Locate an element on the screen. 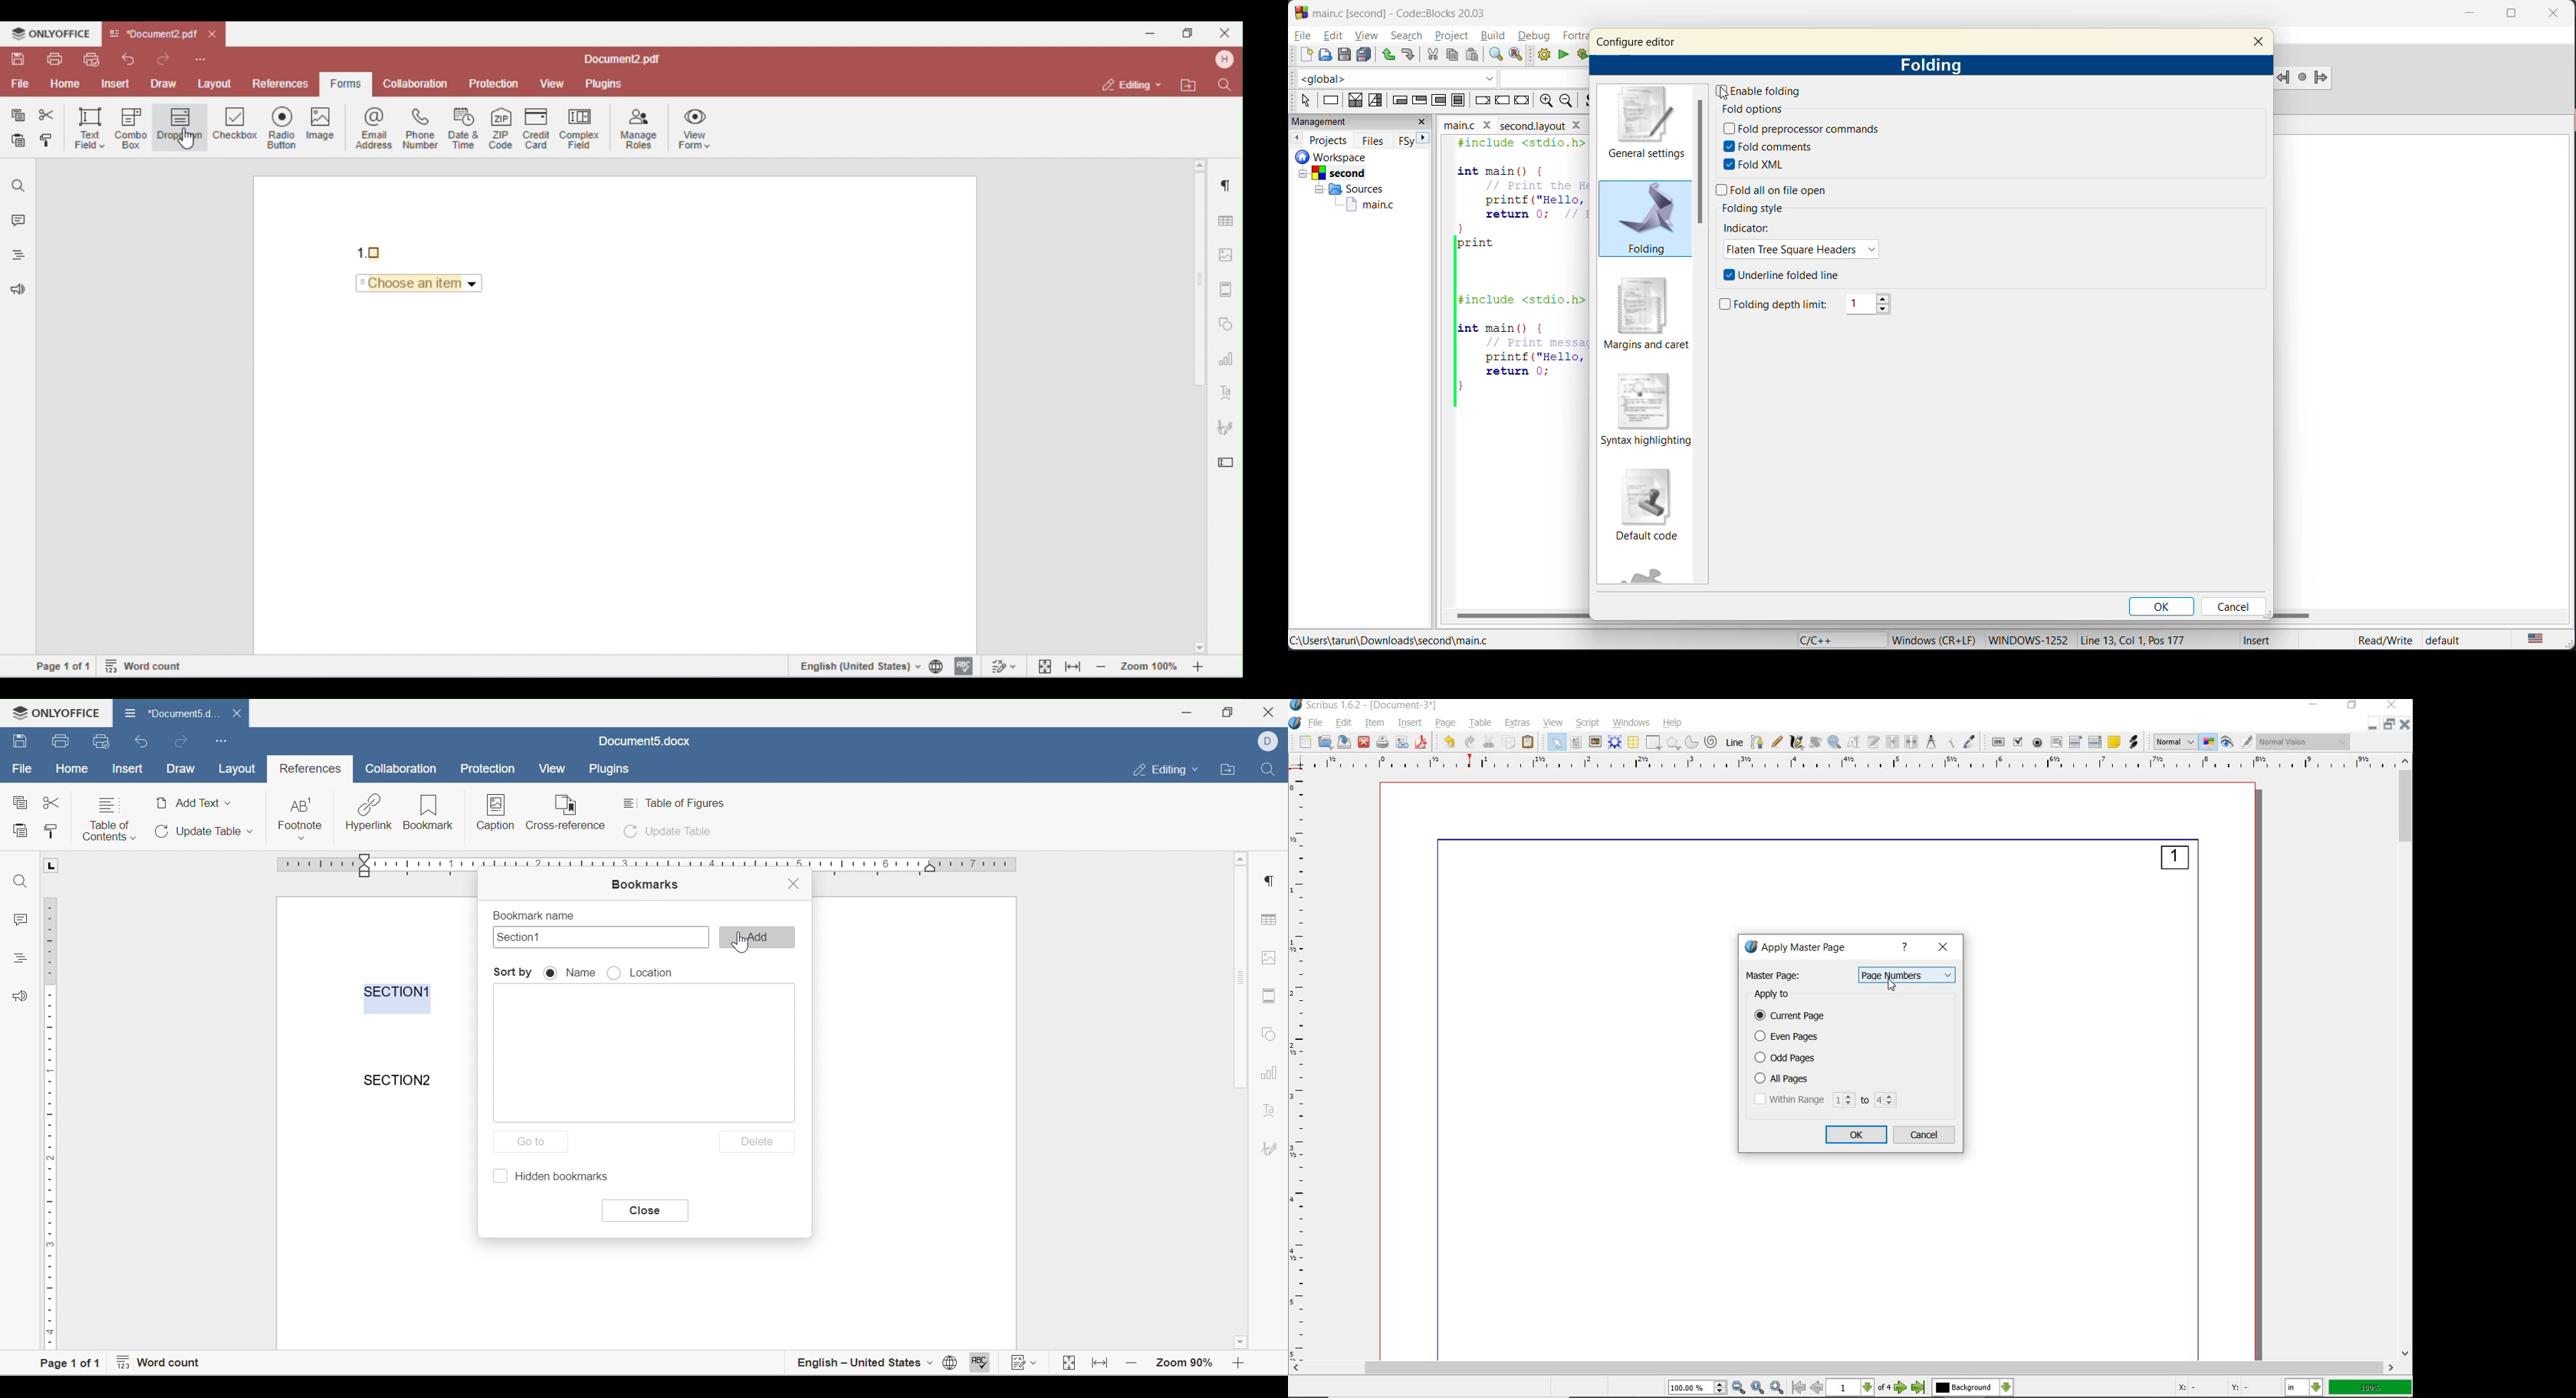 This screenshot has height=1400, width=2576. current page is located at coordinates (1793, 1016).